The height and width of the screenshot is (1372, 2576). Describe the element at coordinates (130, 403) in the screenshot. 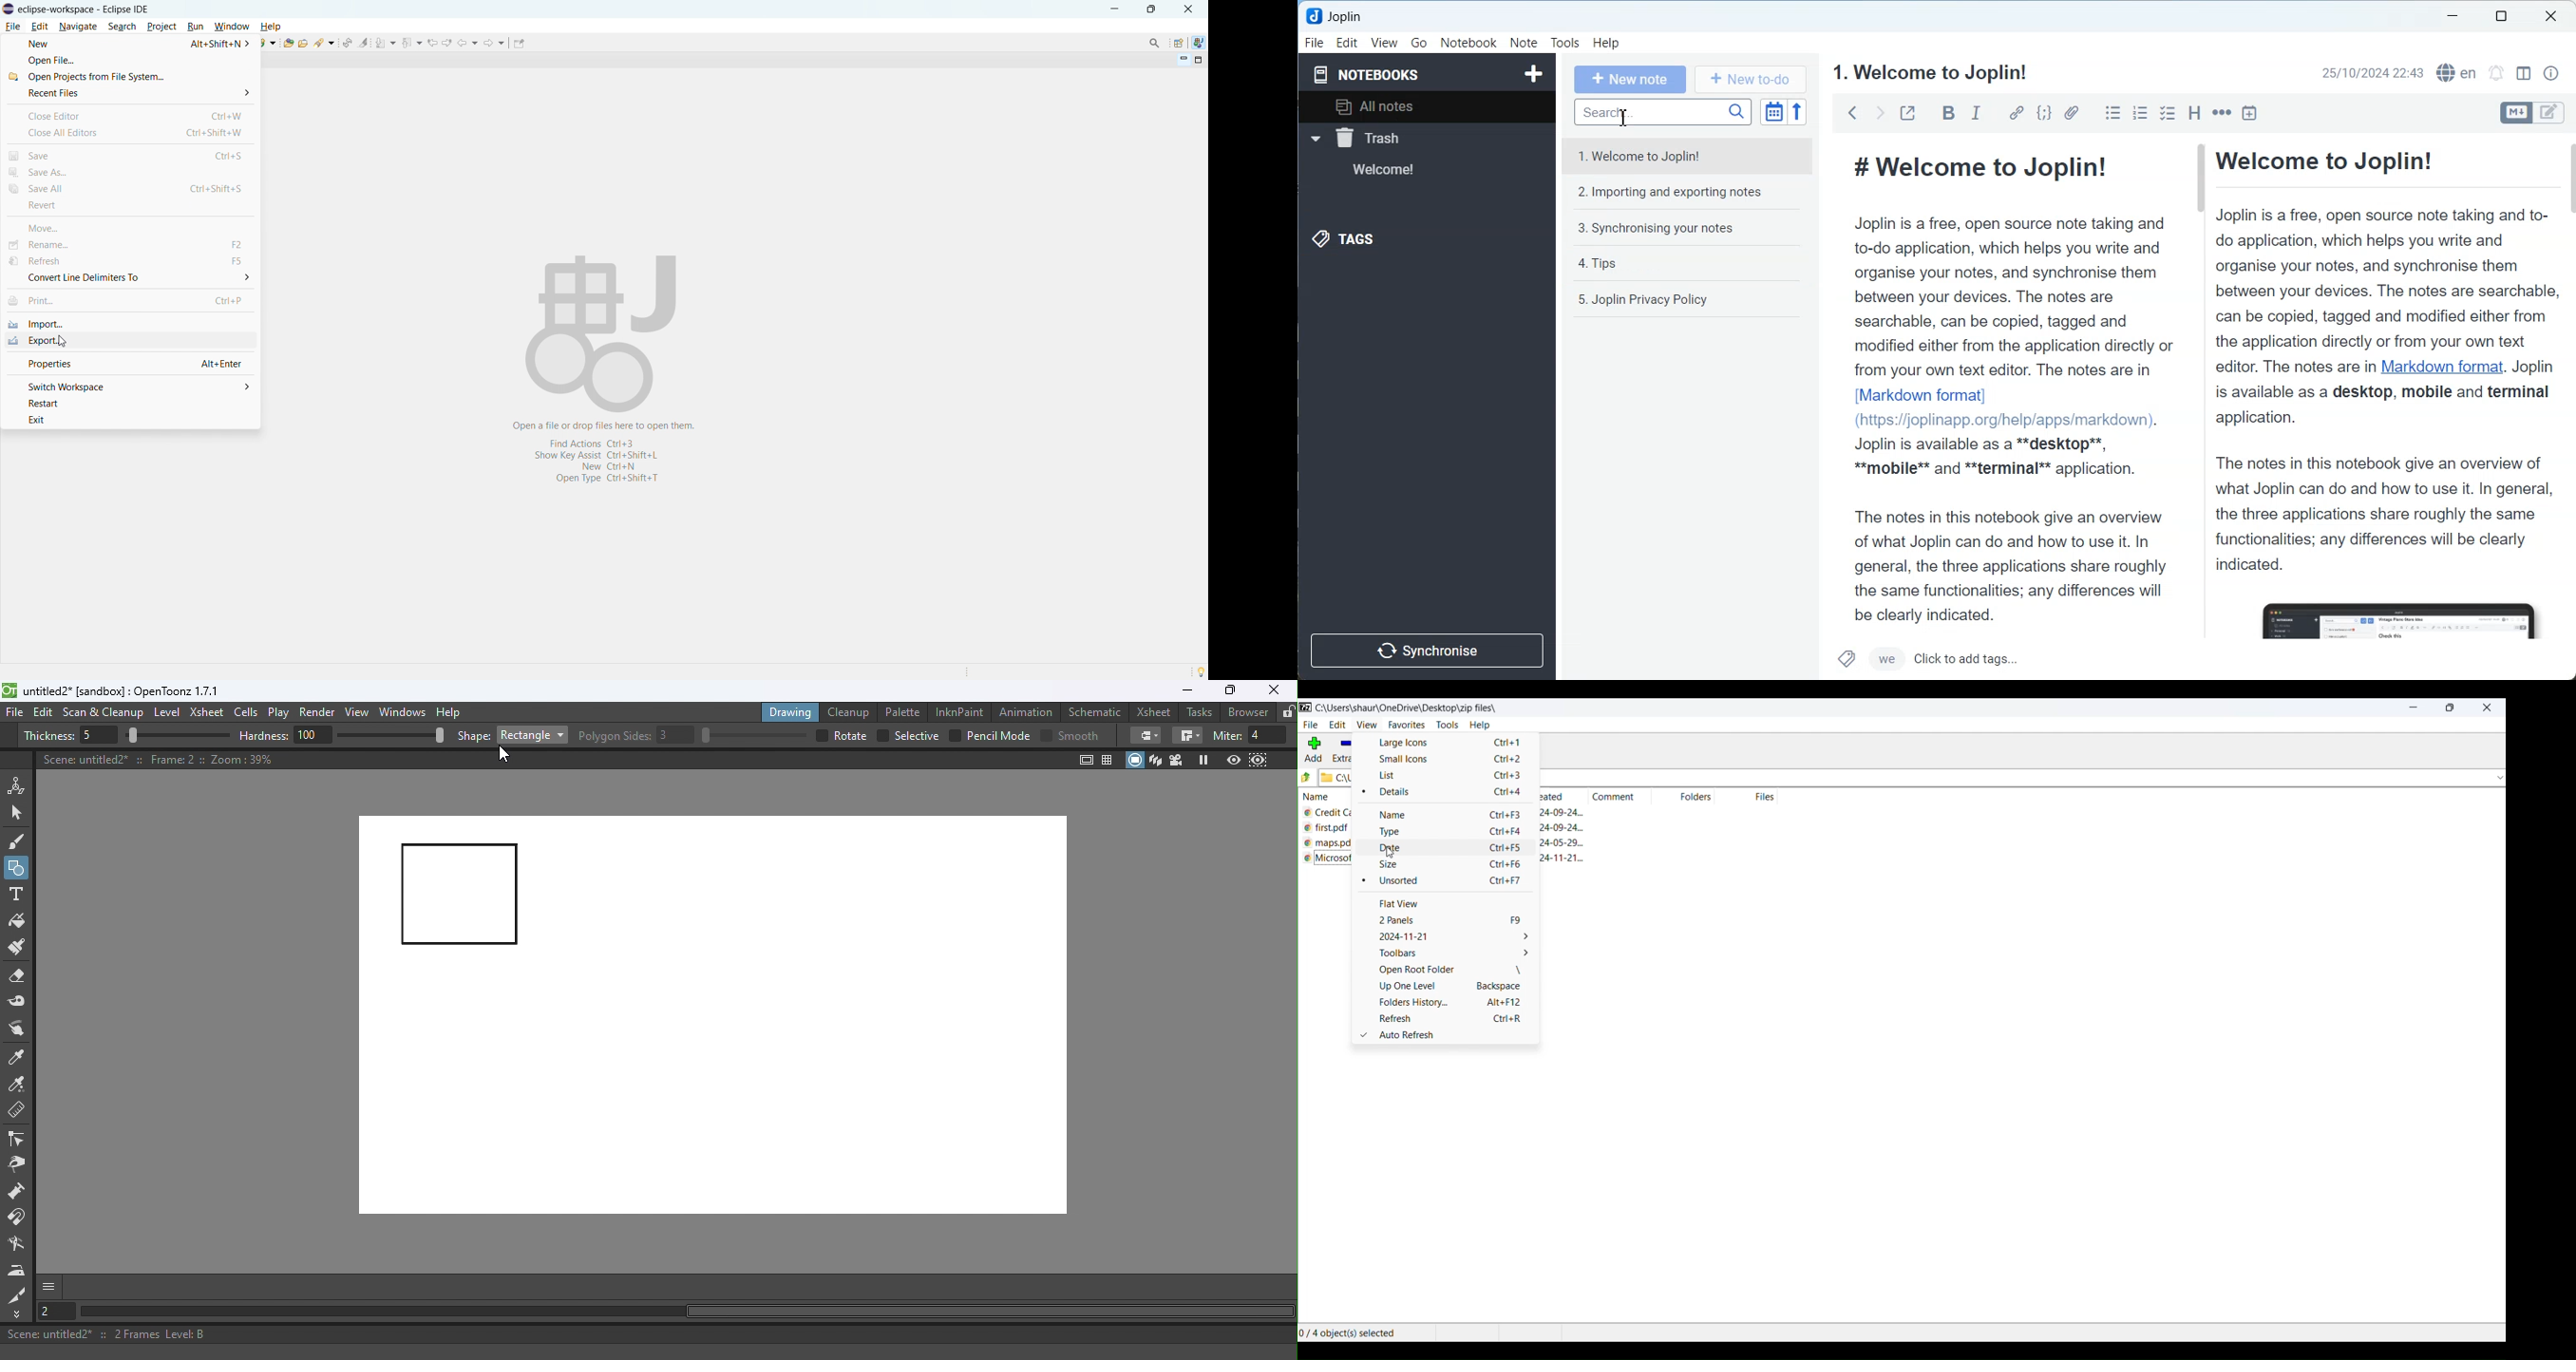

I see `restart` at that location.